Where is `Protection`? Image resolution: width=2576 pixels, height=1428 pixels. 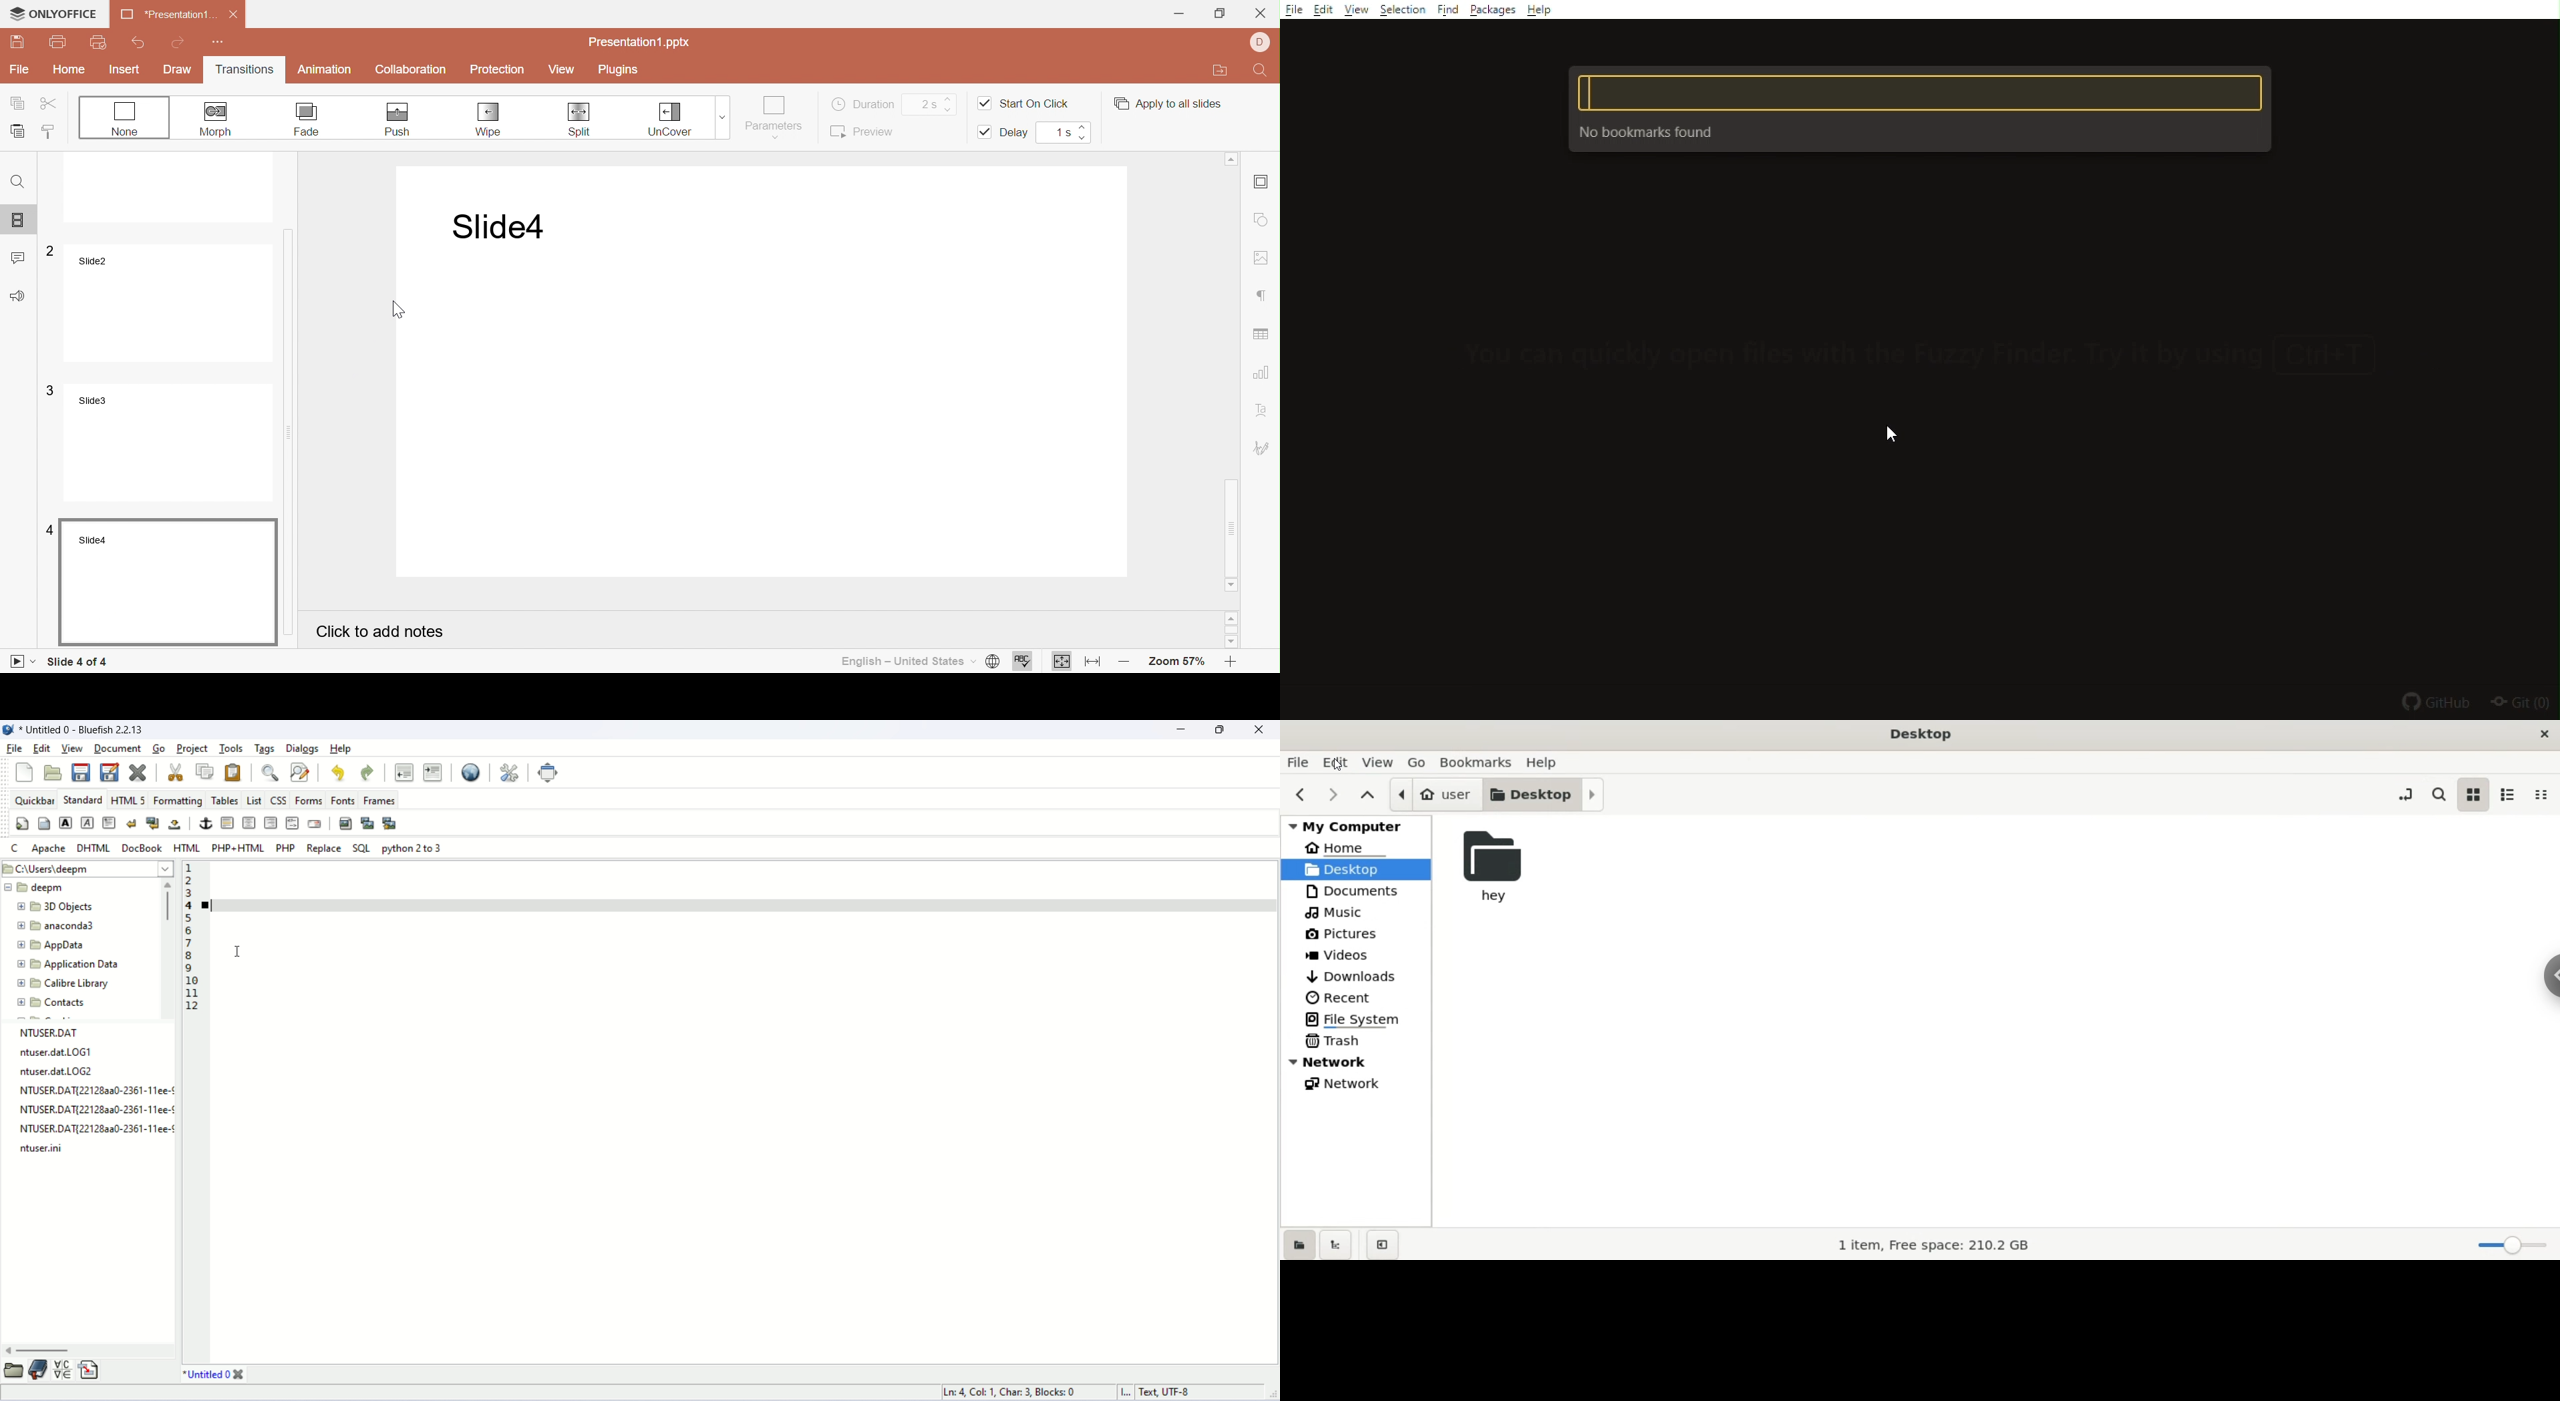 Protection is located at coordinates (498, 70).